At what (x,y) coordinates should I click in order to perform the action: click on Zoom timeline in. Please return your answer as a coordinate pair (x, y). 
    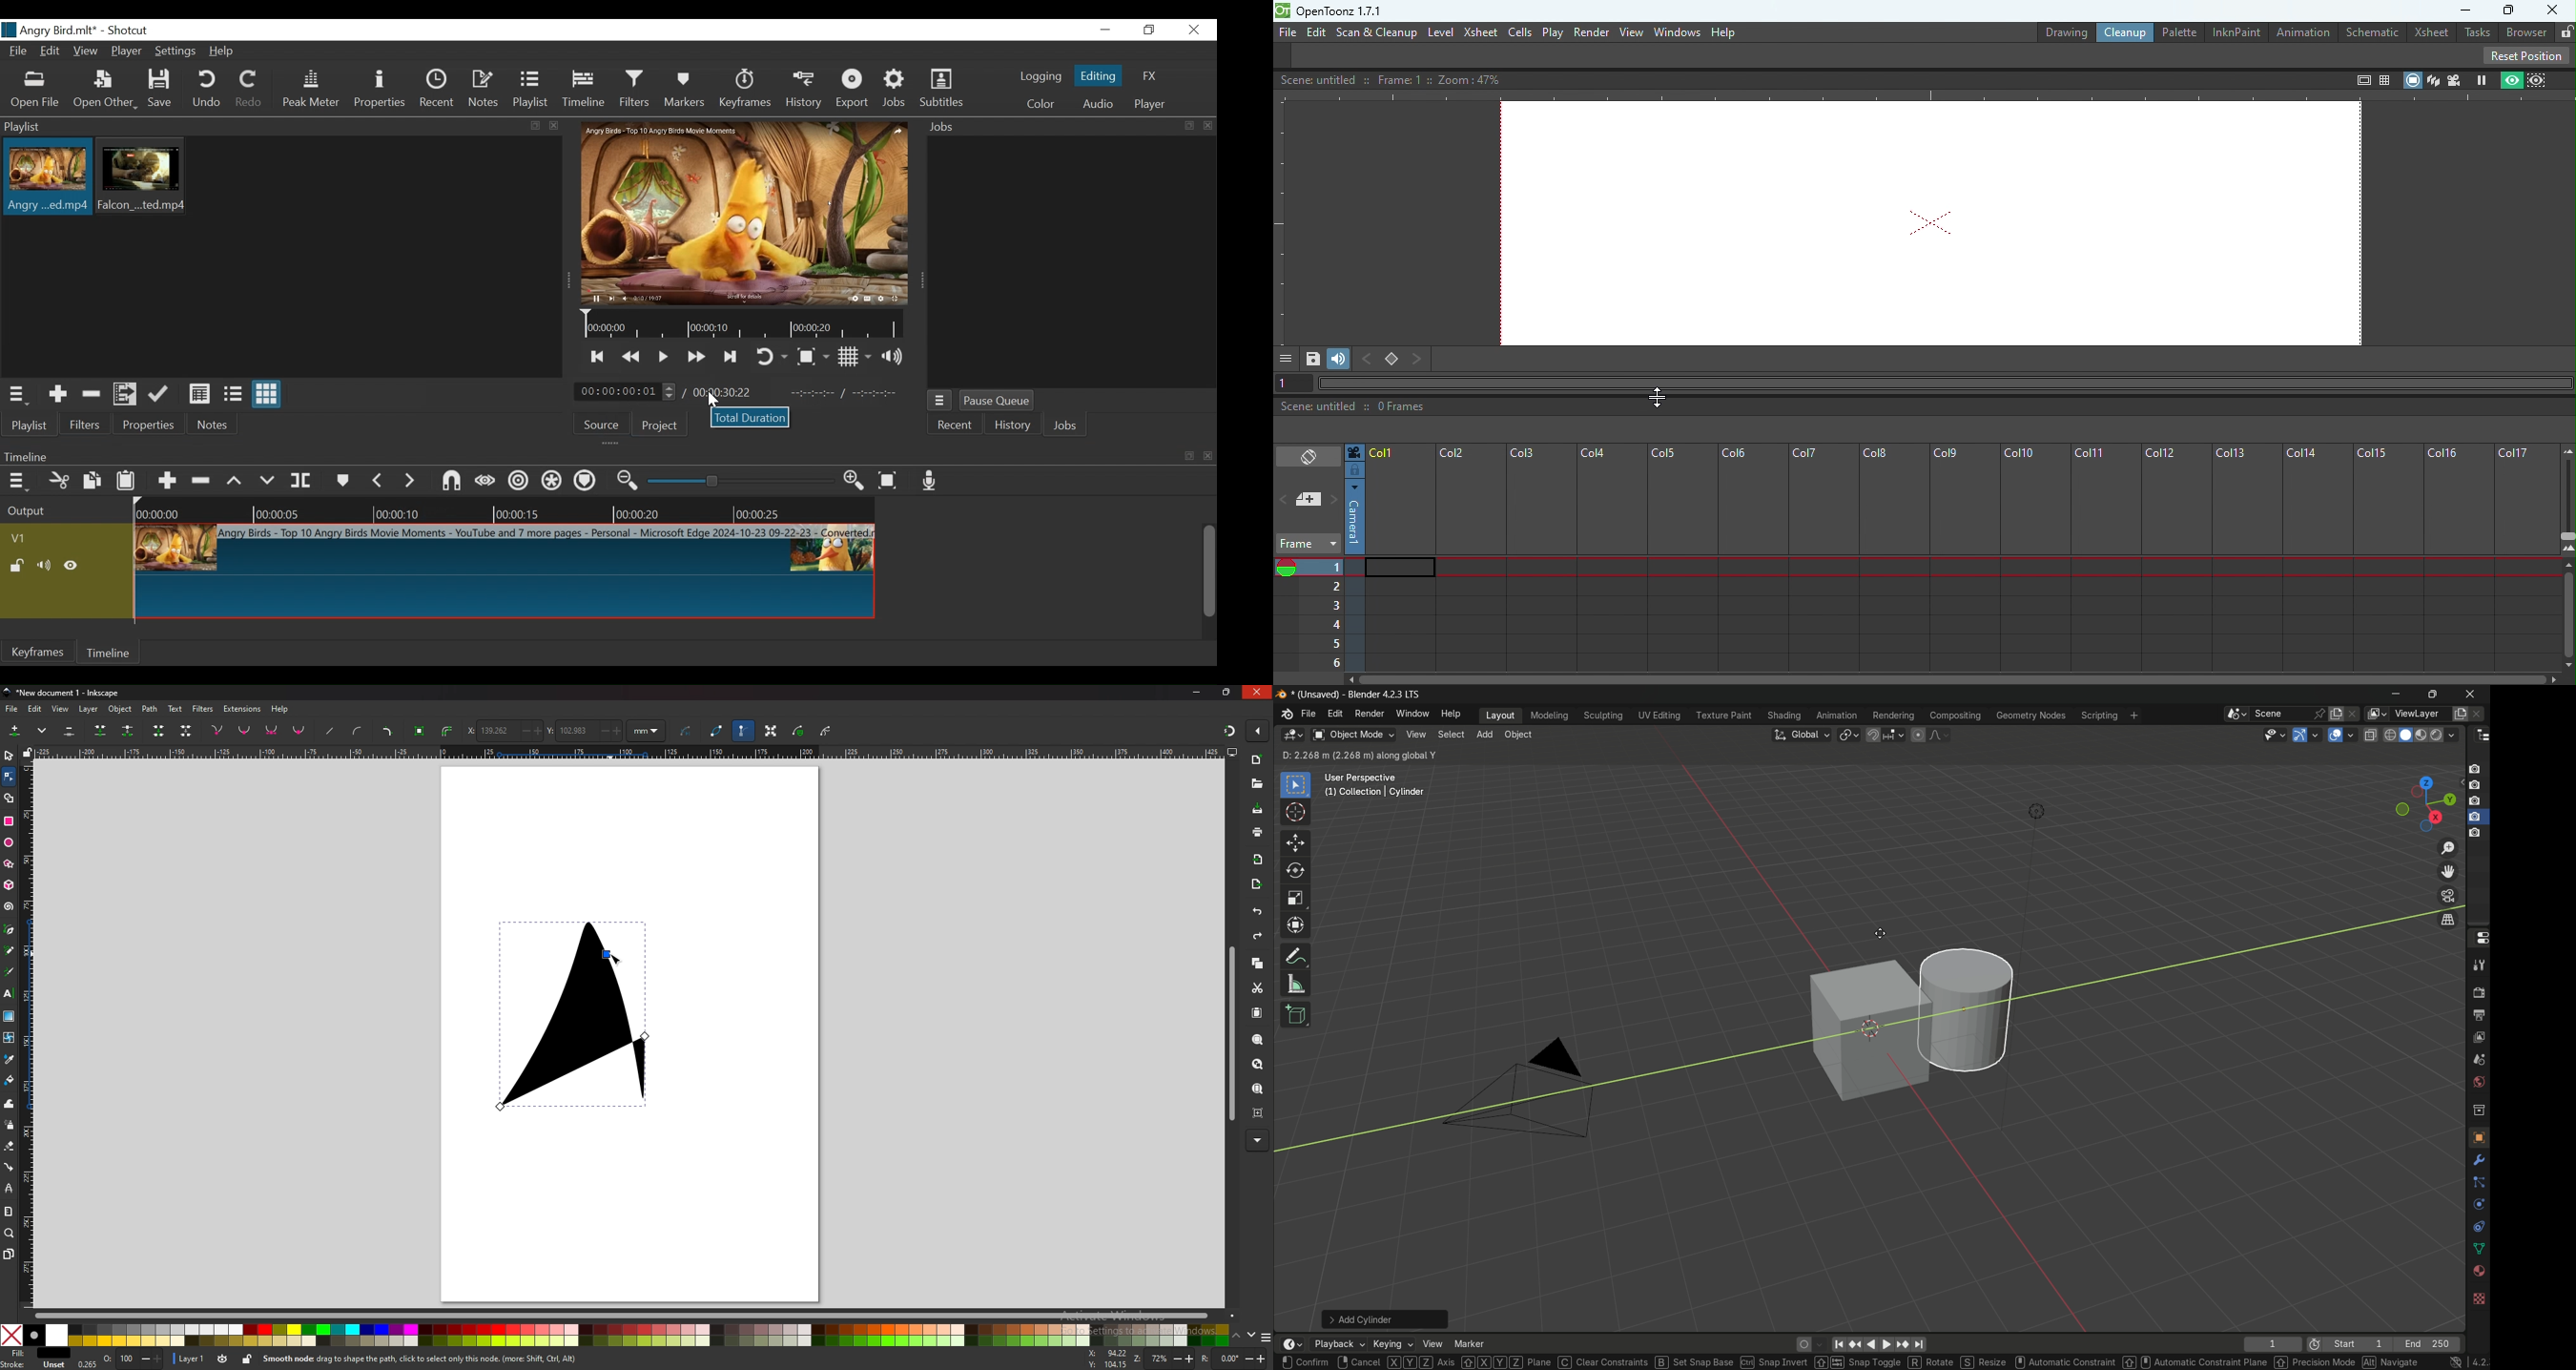
    Looking at the image, I should click on (857, 480).